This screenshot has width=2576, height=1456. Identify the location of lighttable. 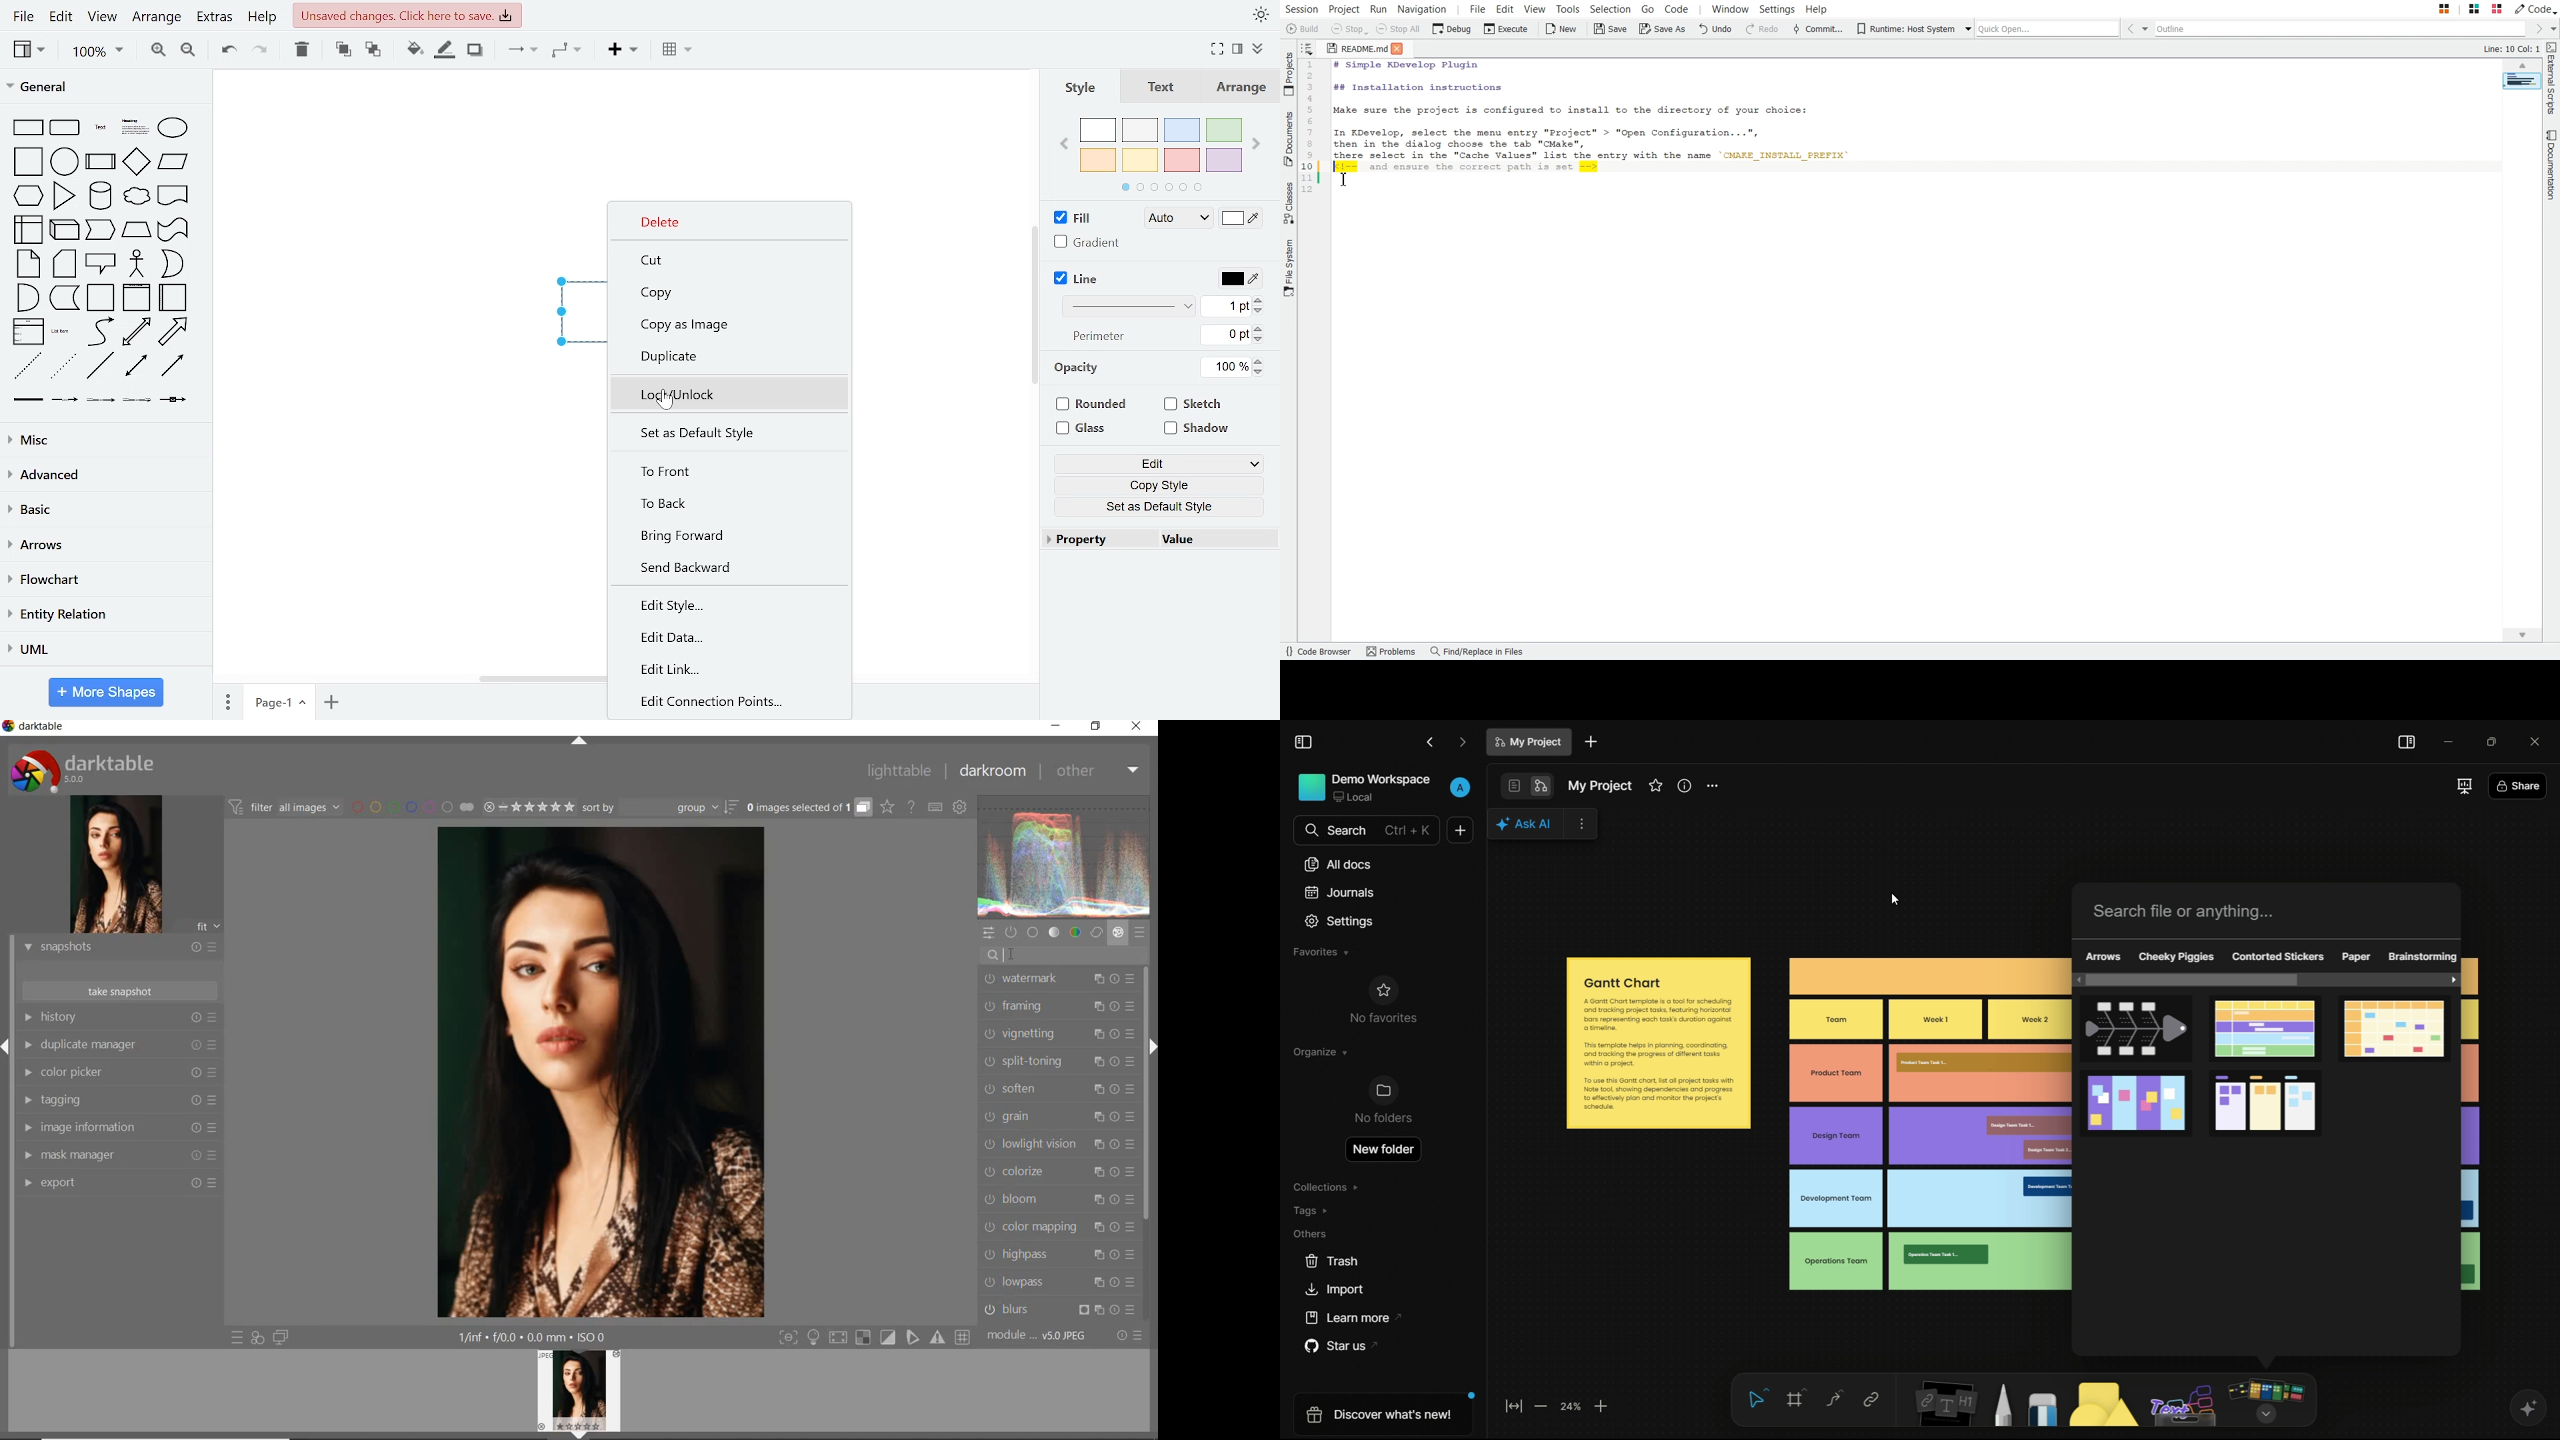
(899, 772).